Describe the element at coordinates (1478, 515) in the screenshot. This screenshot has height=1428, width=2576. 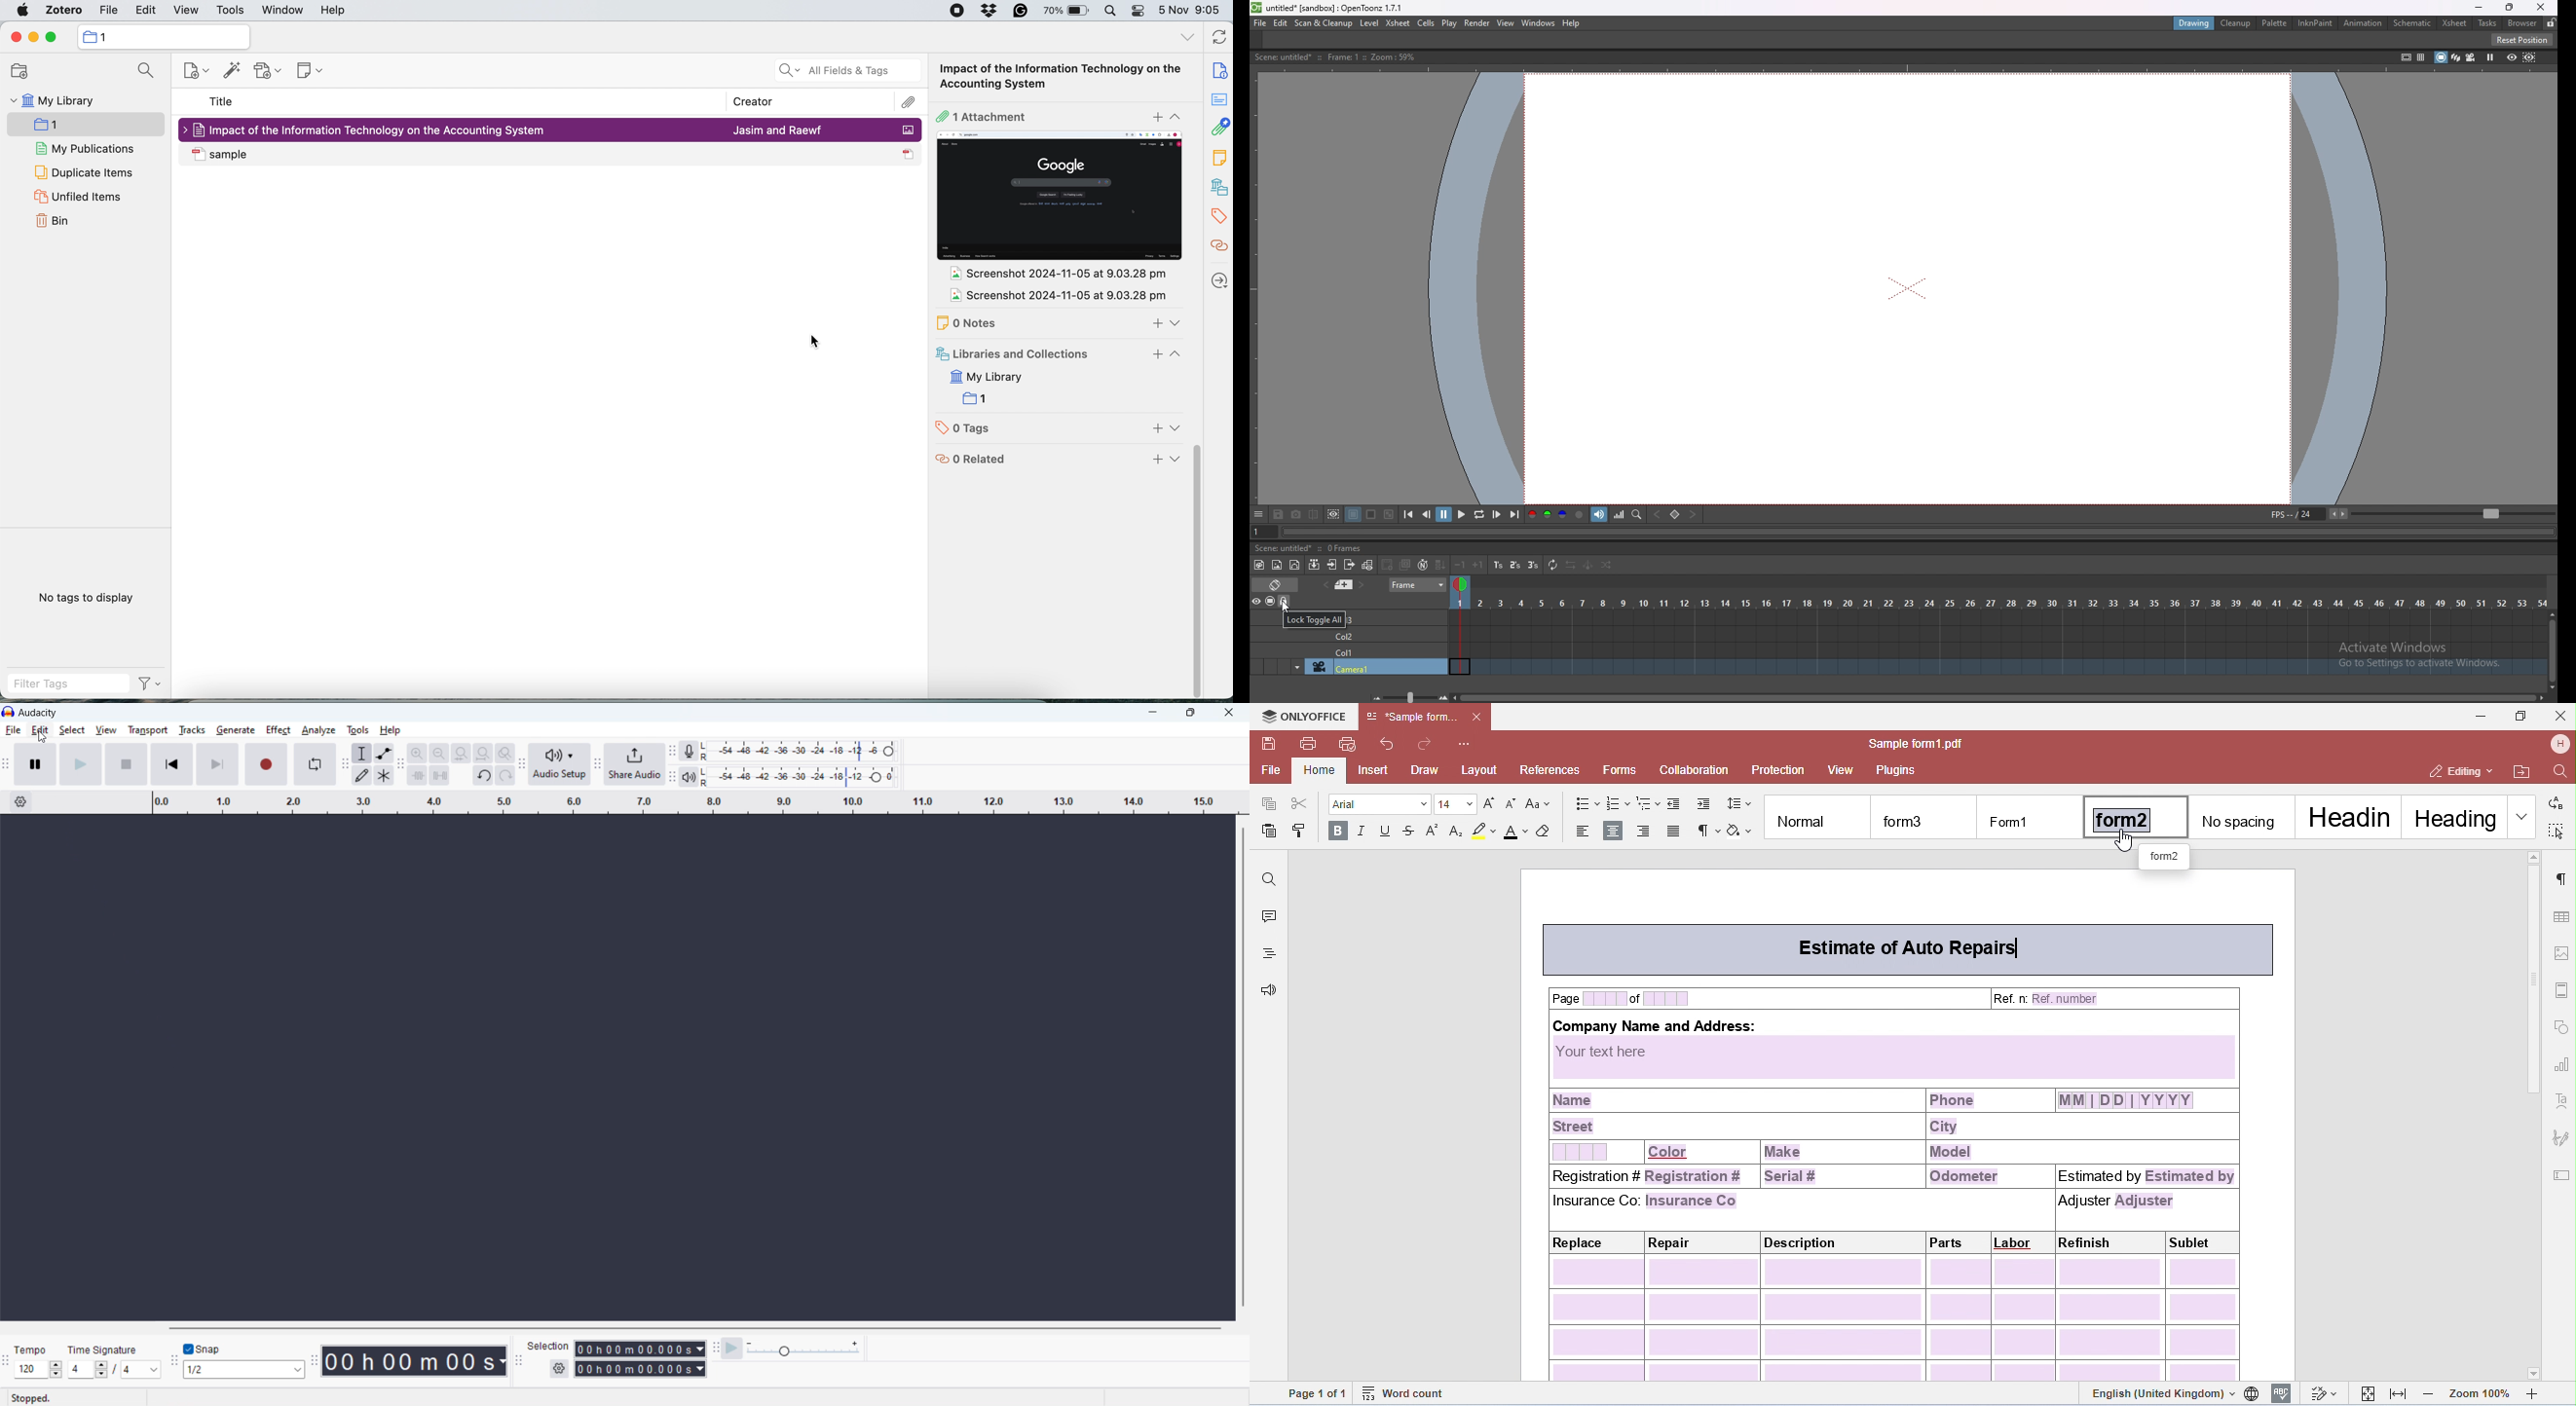
I see `loop` at that location.